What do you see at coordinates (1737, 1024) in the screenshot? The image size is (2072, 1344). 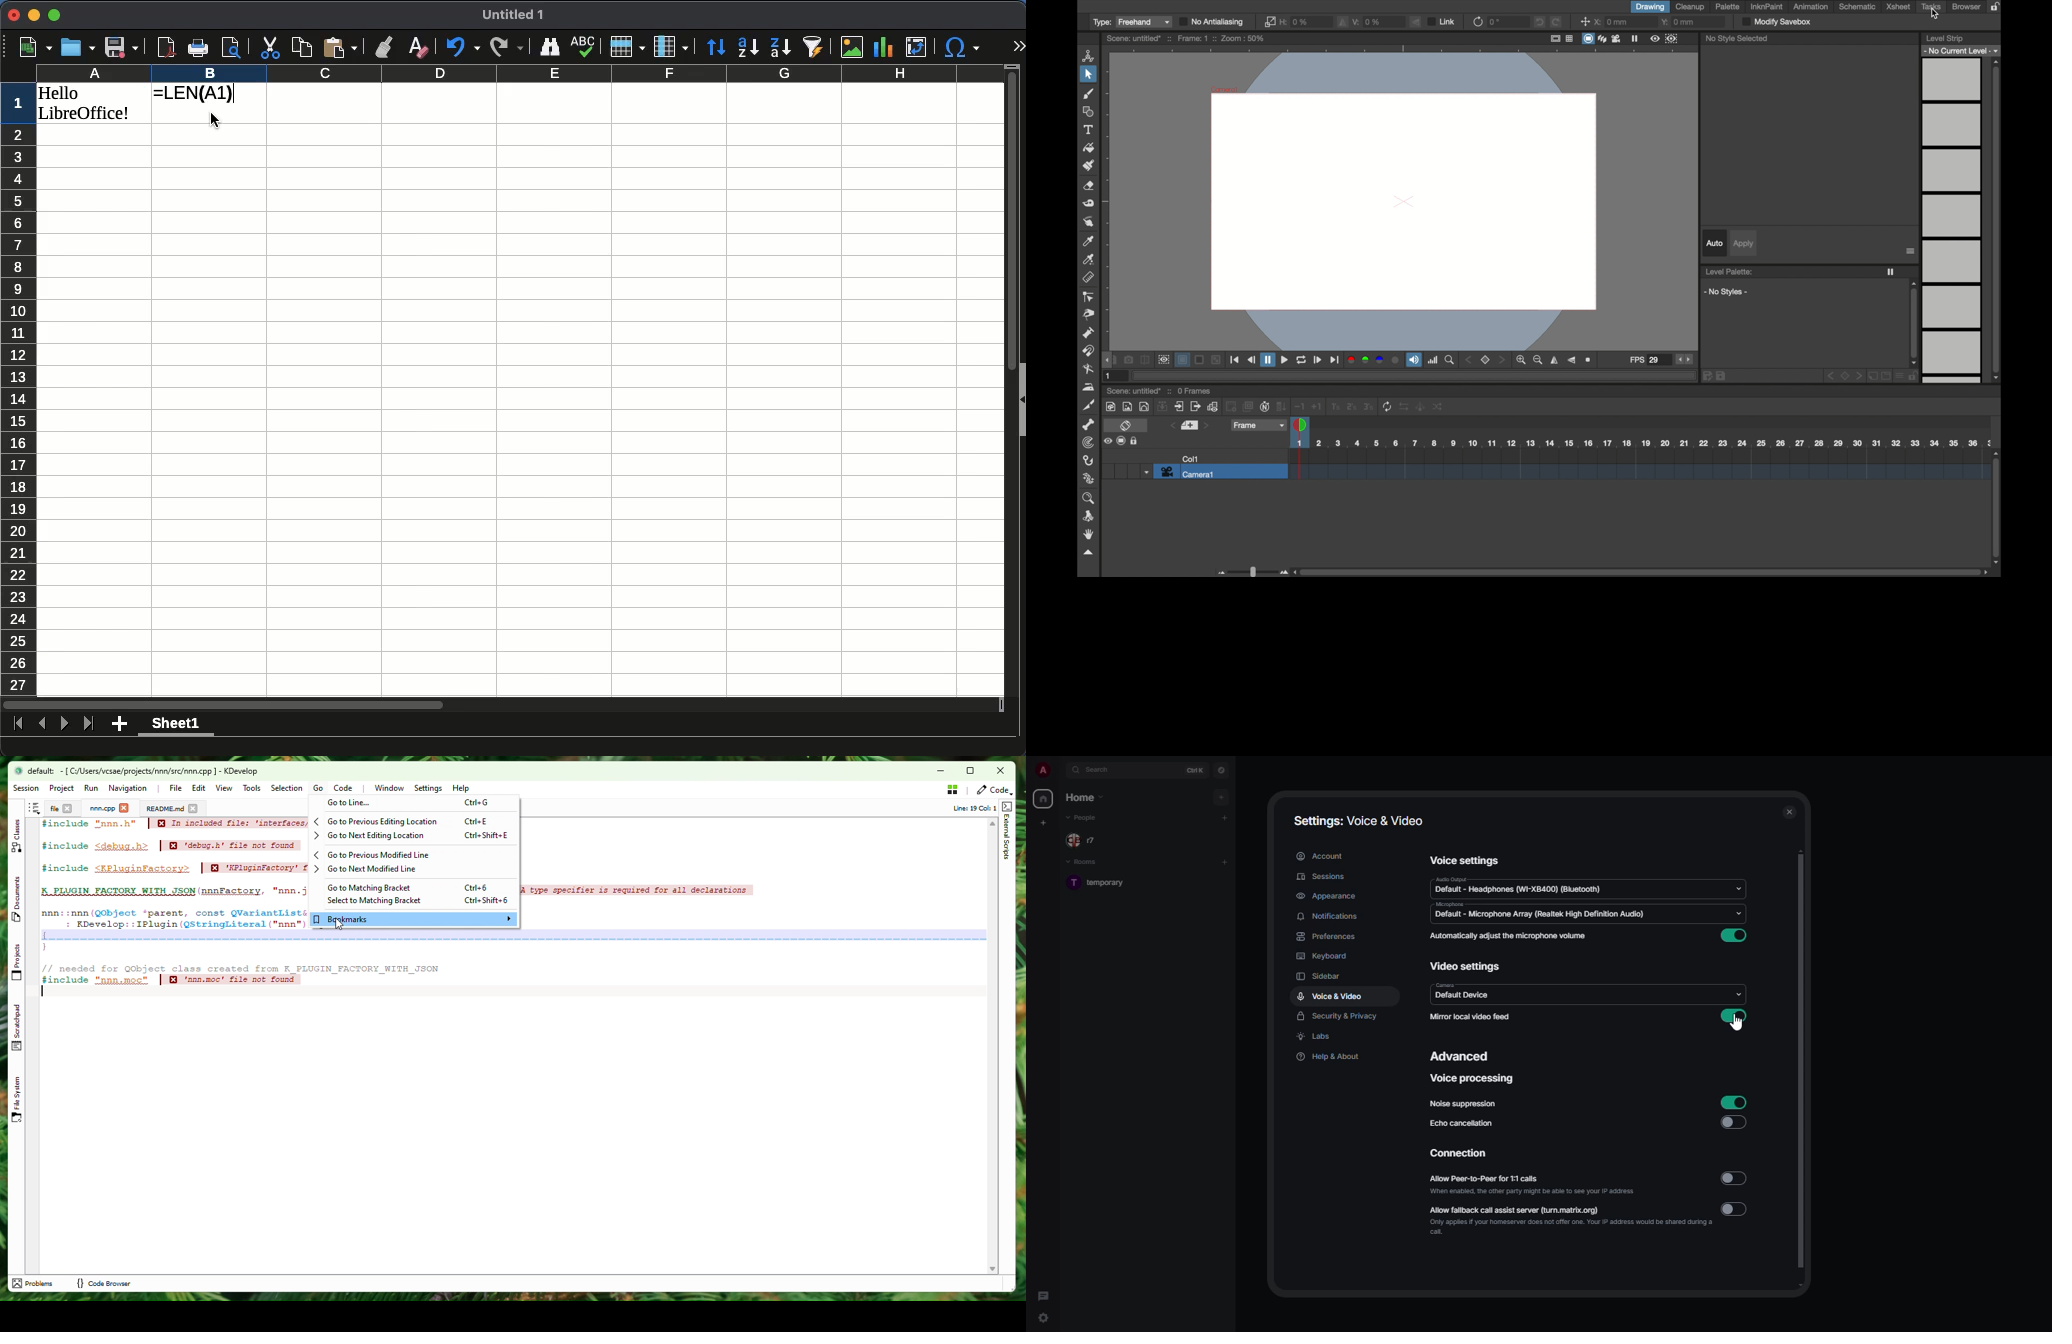 I see `cursor` at bounding box center [1737, 1024].